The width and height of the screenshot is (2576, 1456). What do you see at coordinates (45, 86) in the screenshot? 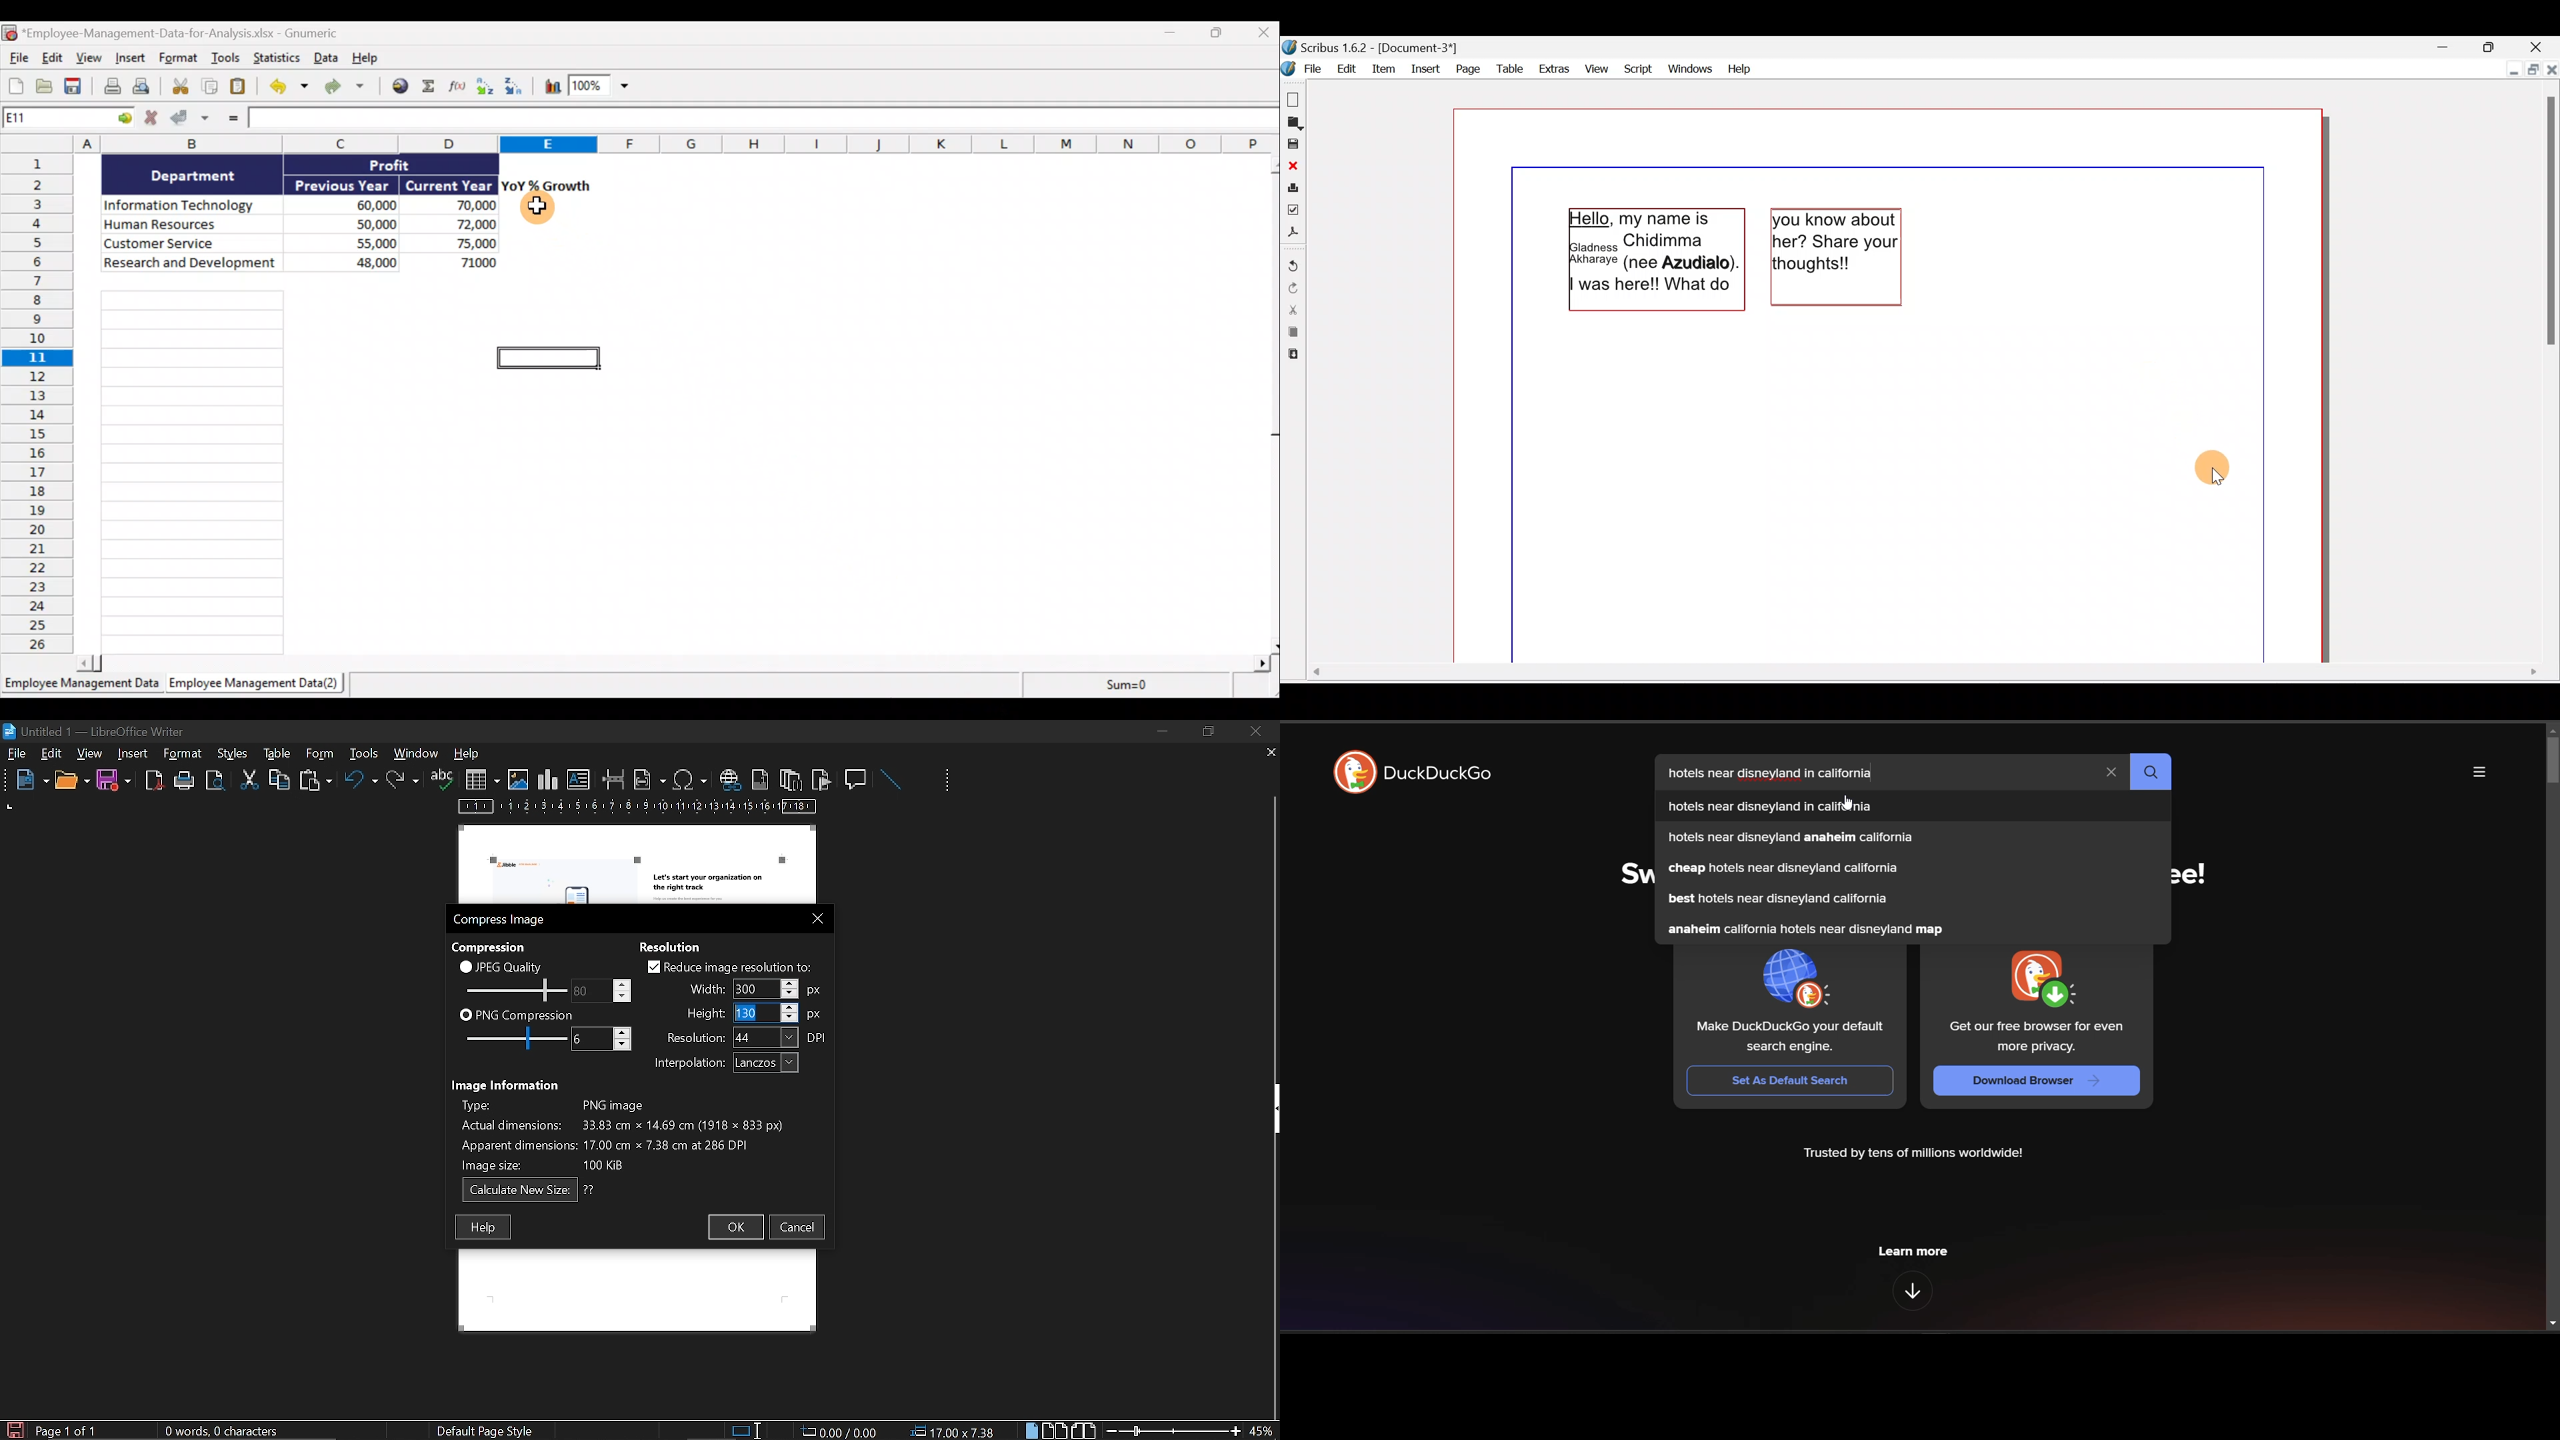
I see `Open a file` at bounding box center [45, 86].